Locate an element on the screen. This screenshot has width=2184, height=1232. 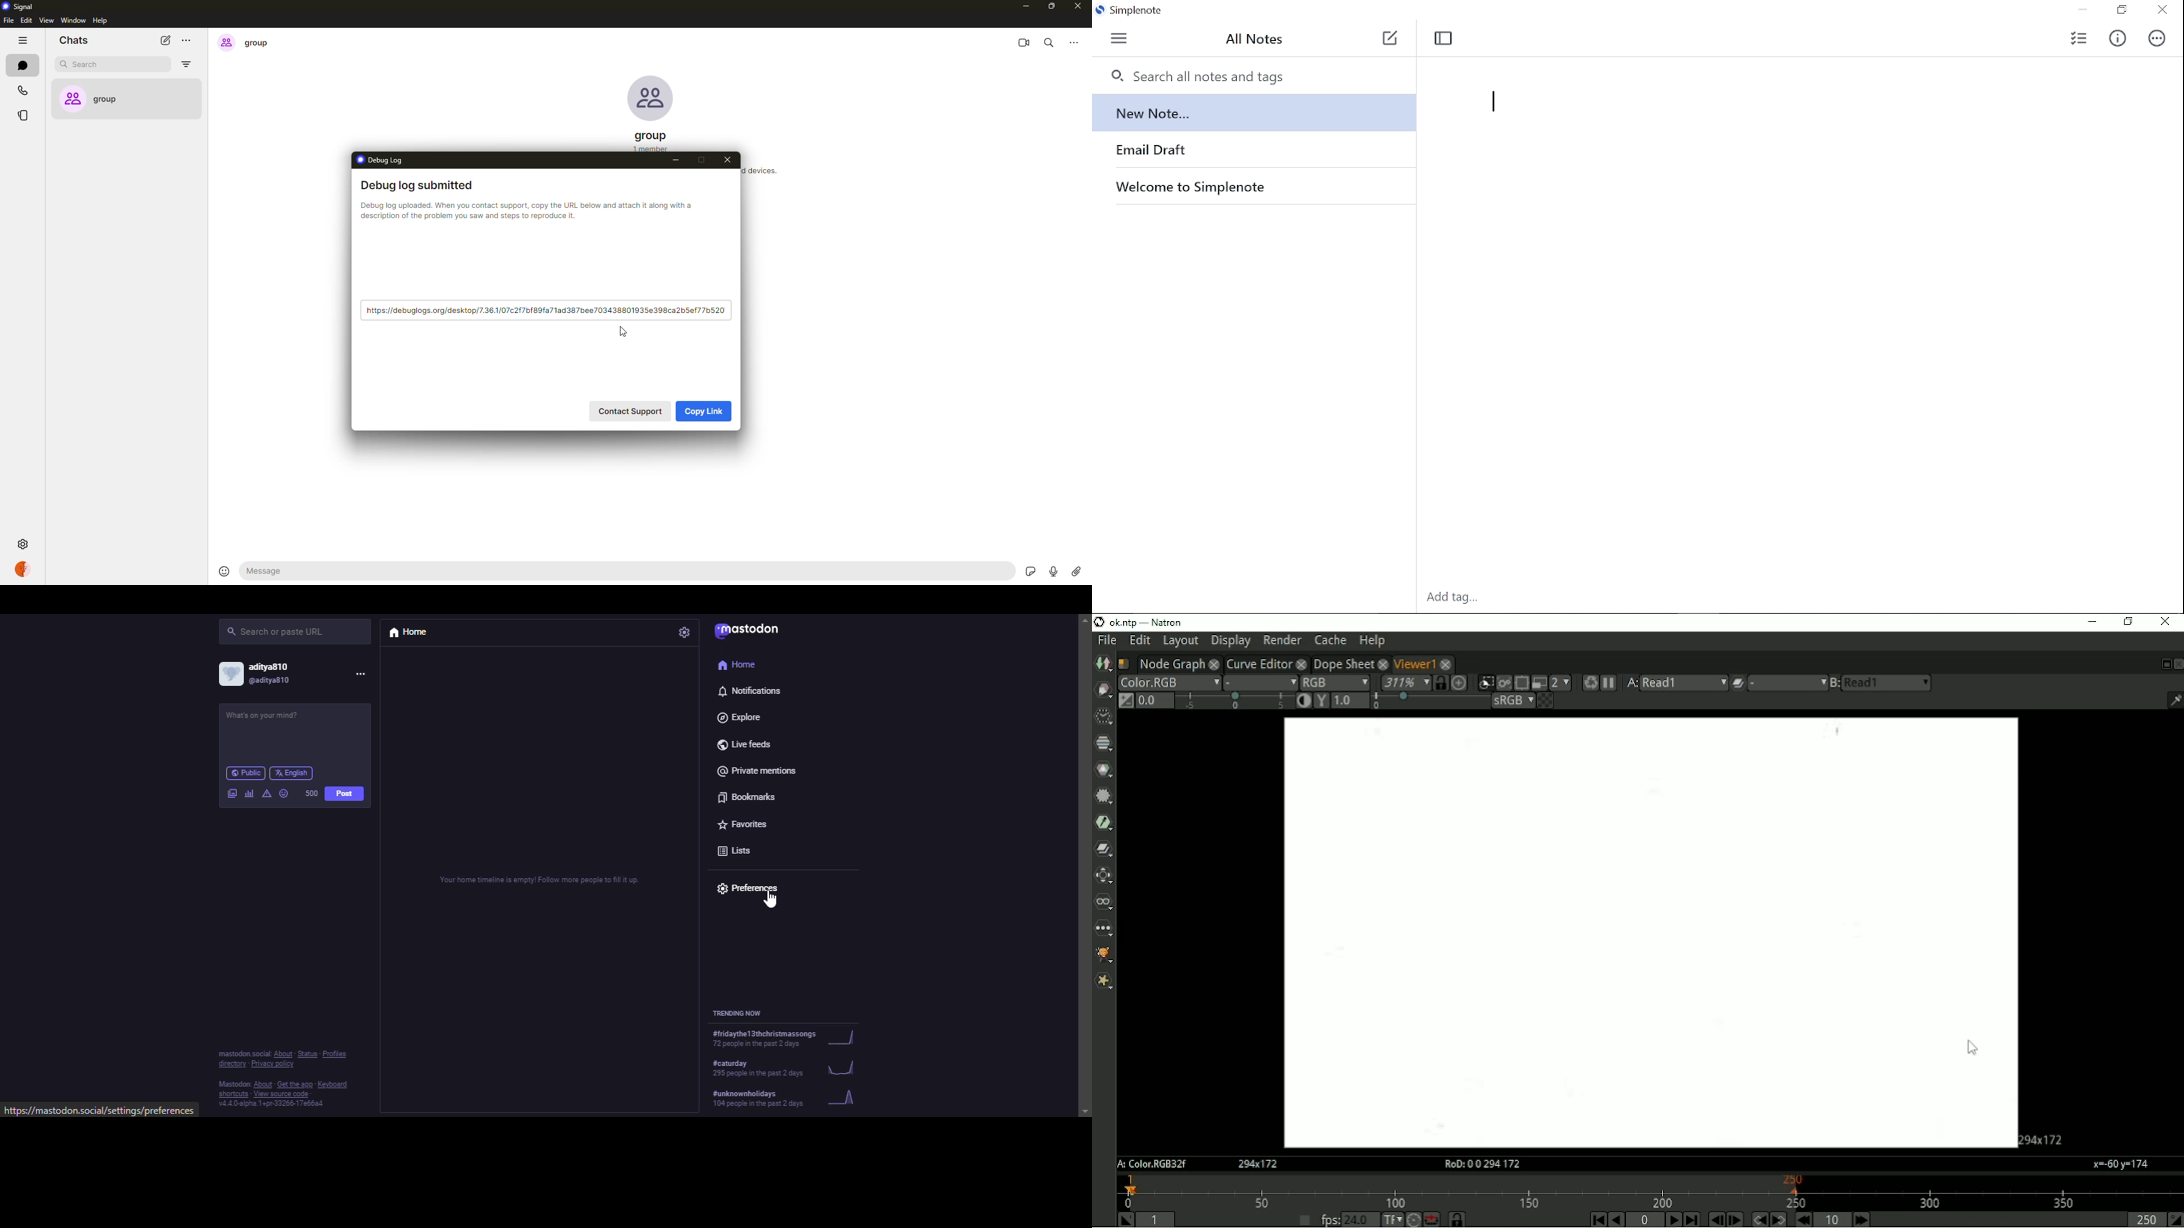
filter is located at coordinates (185, 64).